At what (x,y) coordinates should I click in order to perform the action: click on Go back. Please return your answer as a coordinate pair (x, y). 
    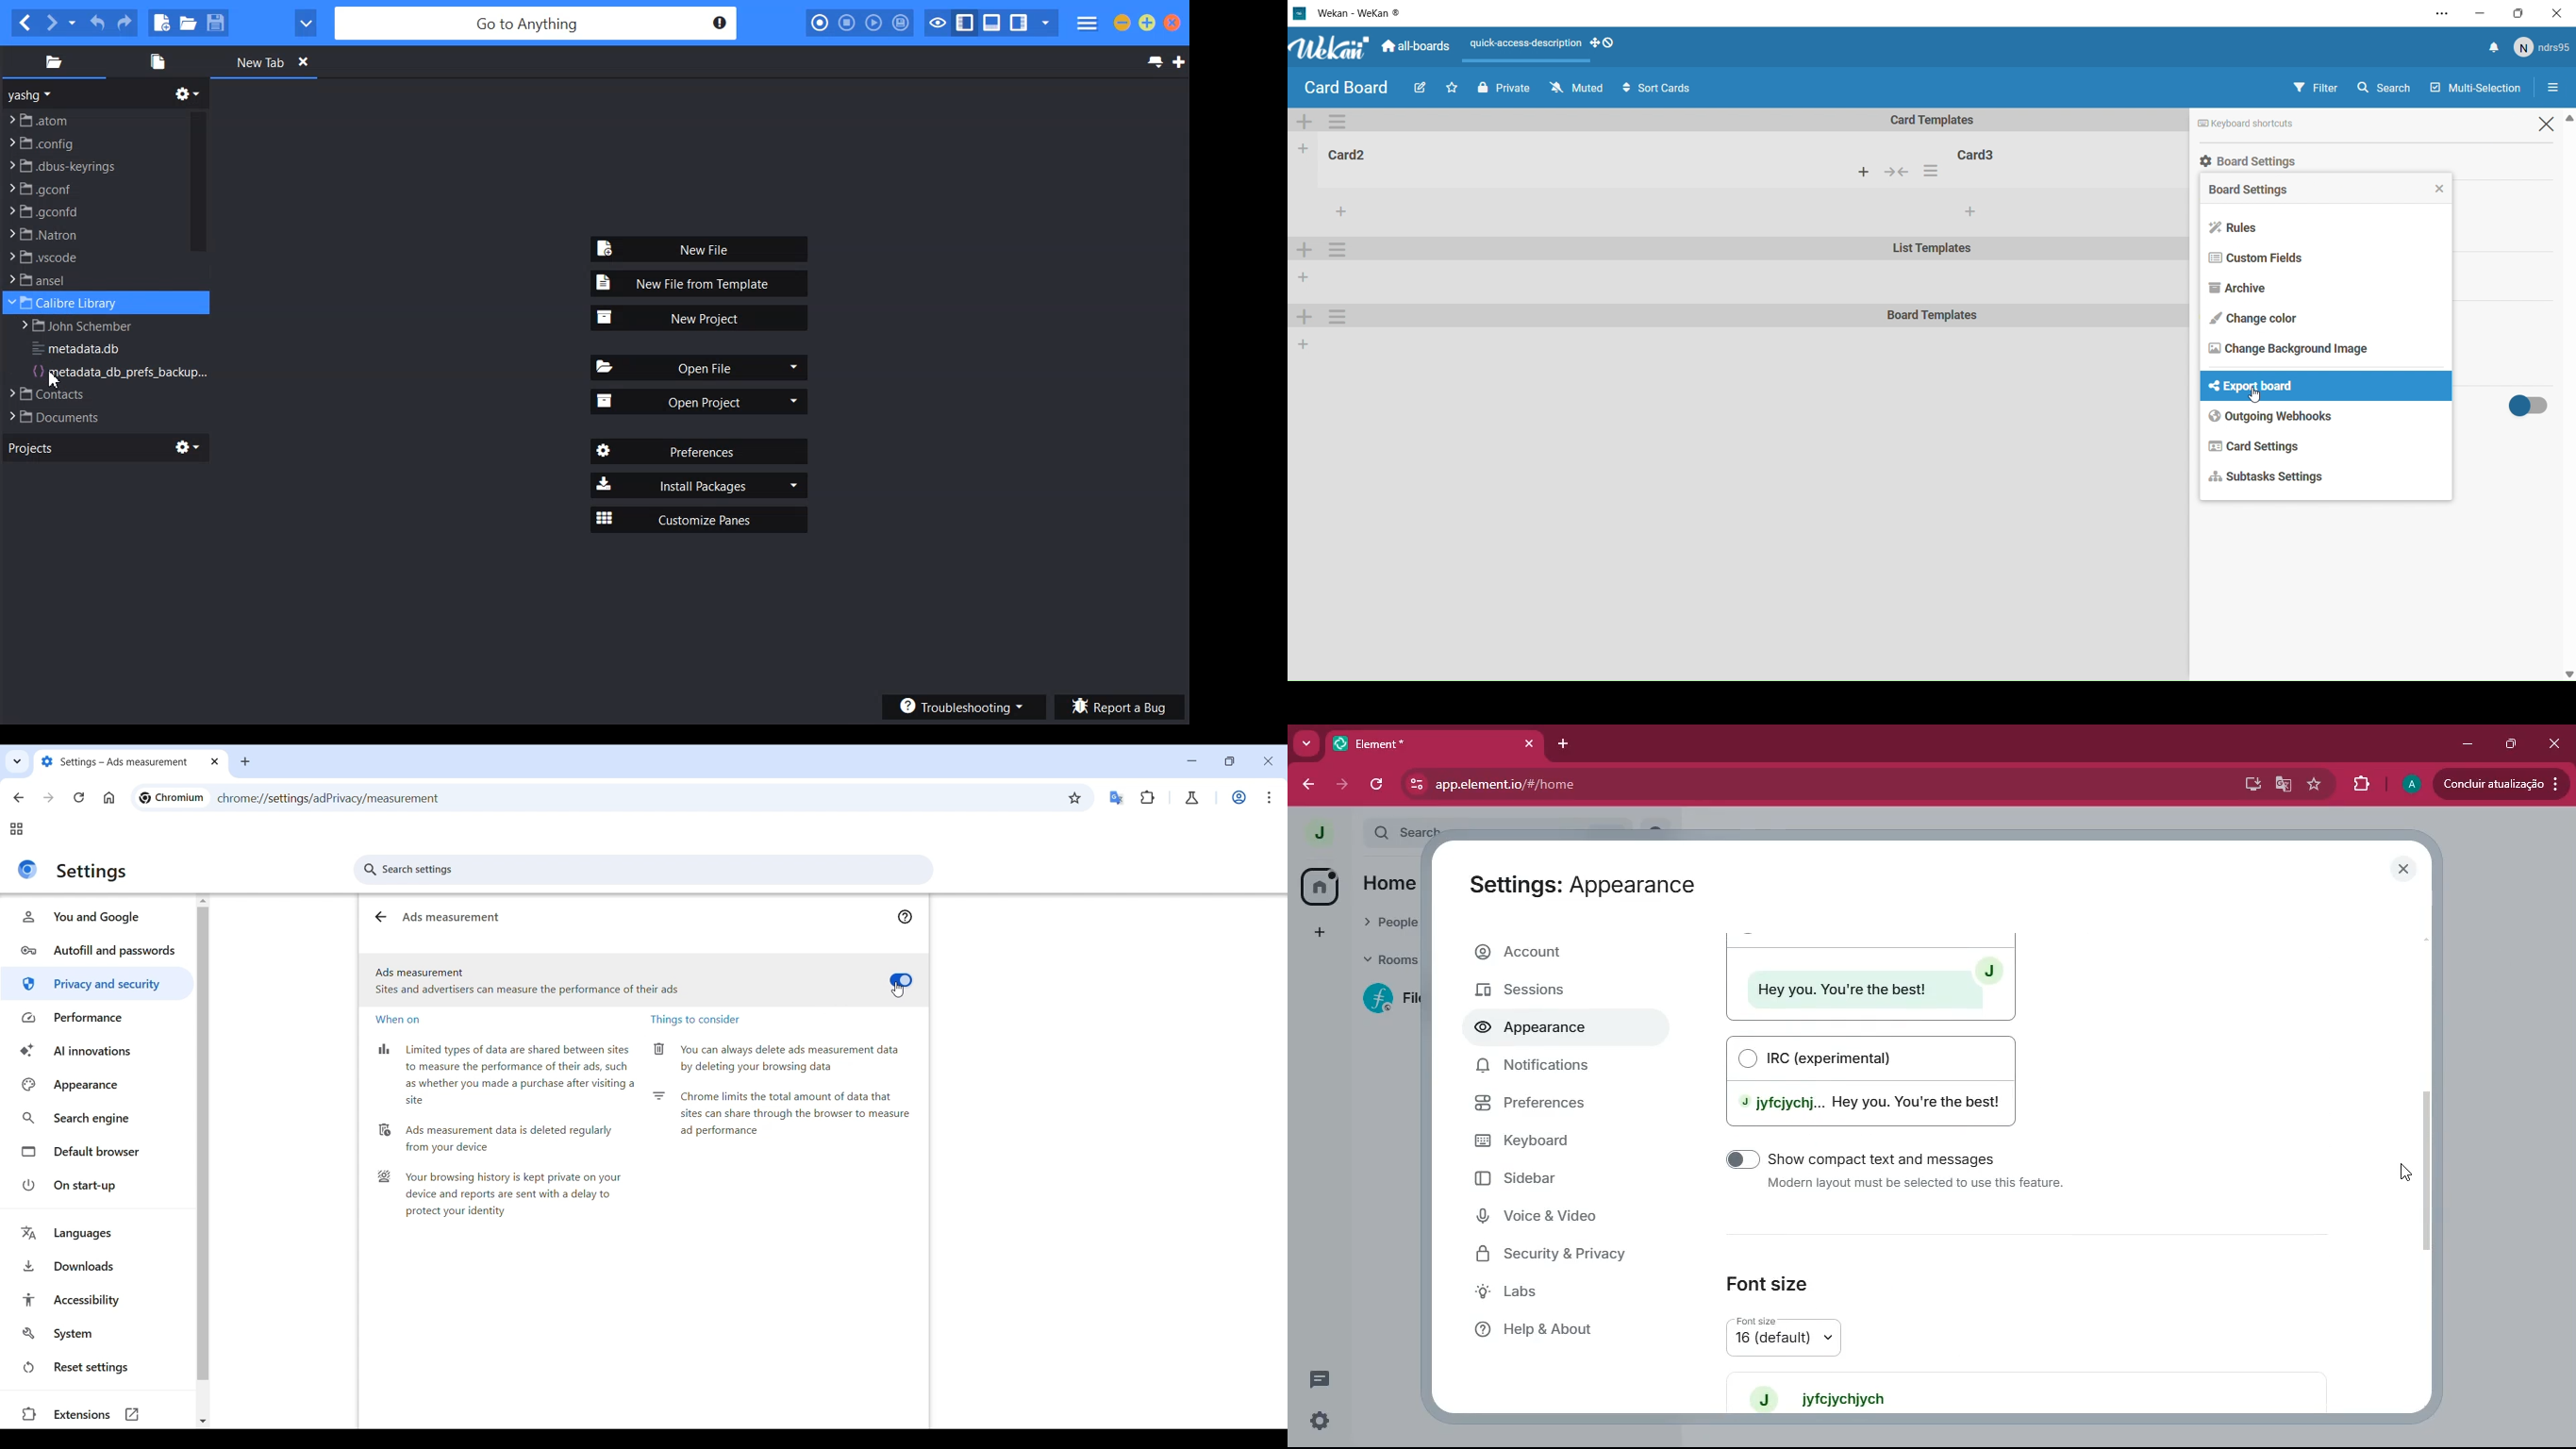
    Looking at the image, I should click on (18, 798).